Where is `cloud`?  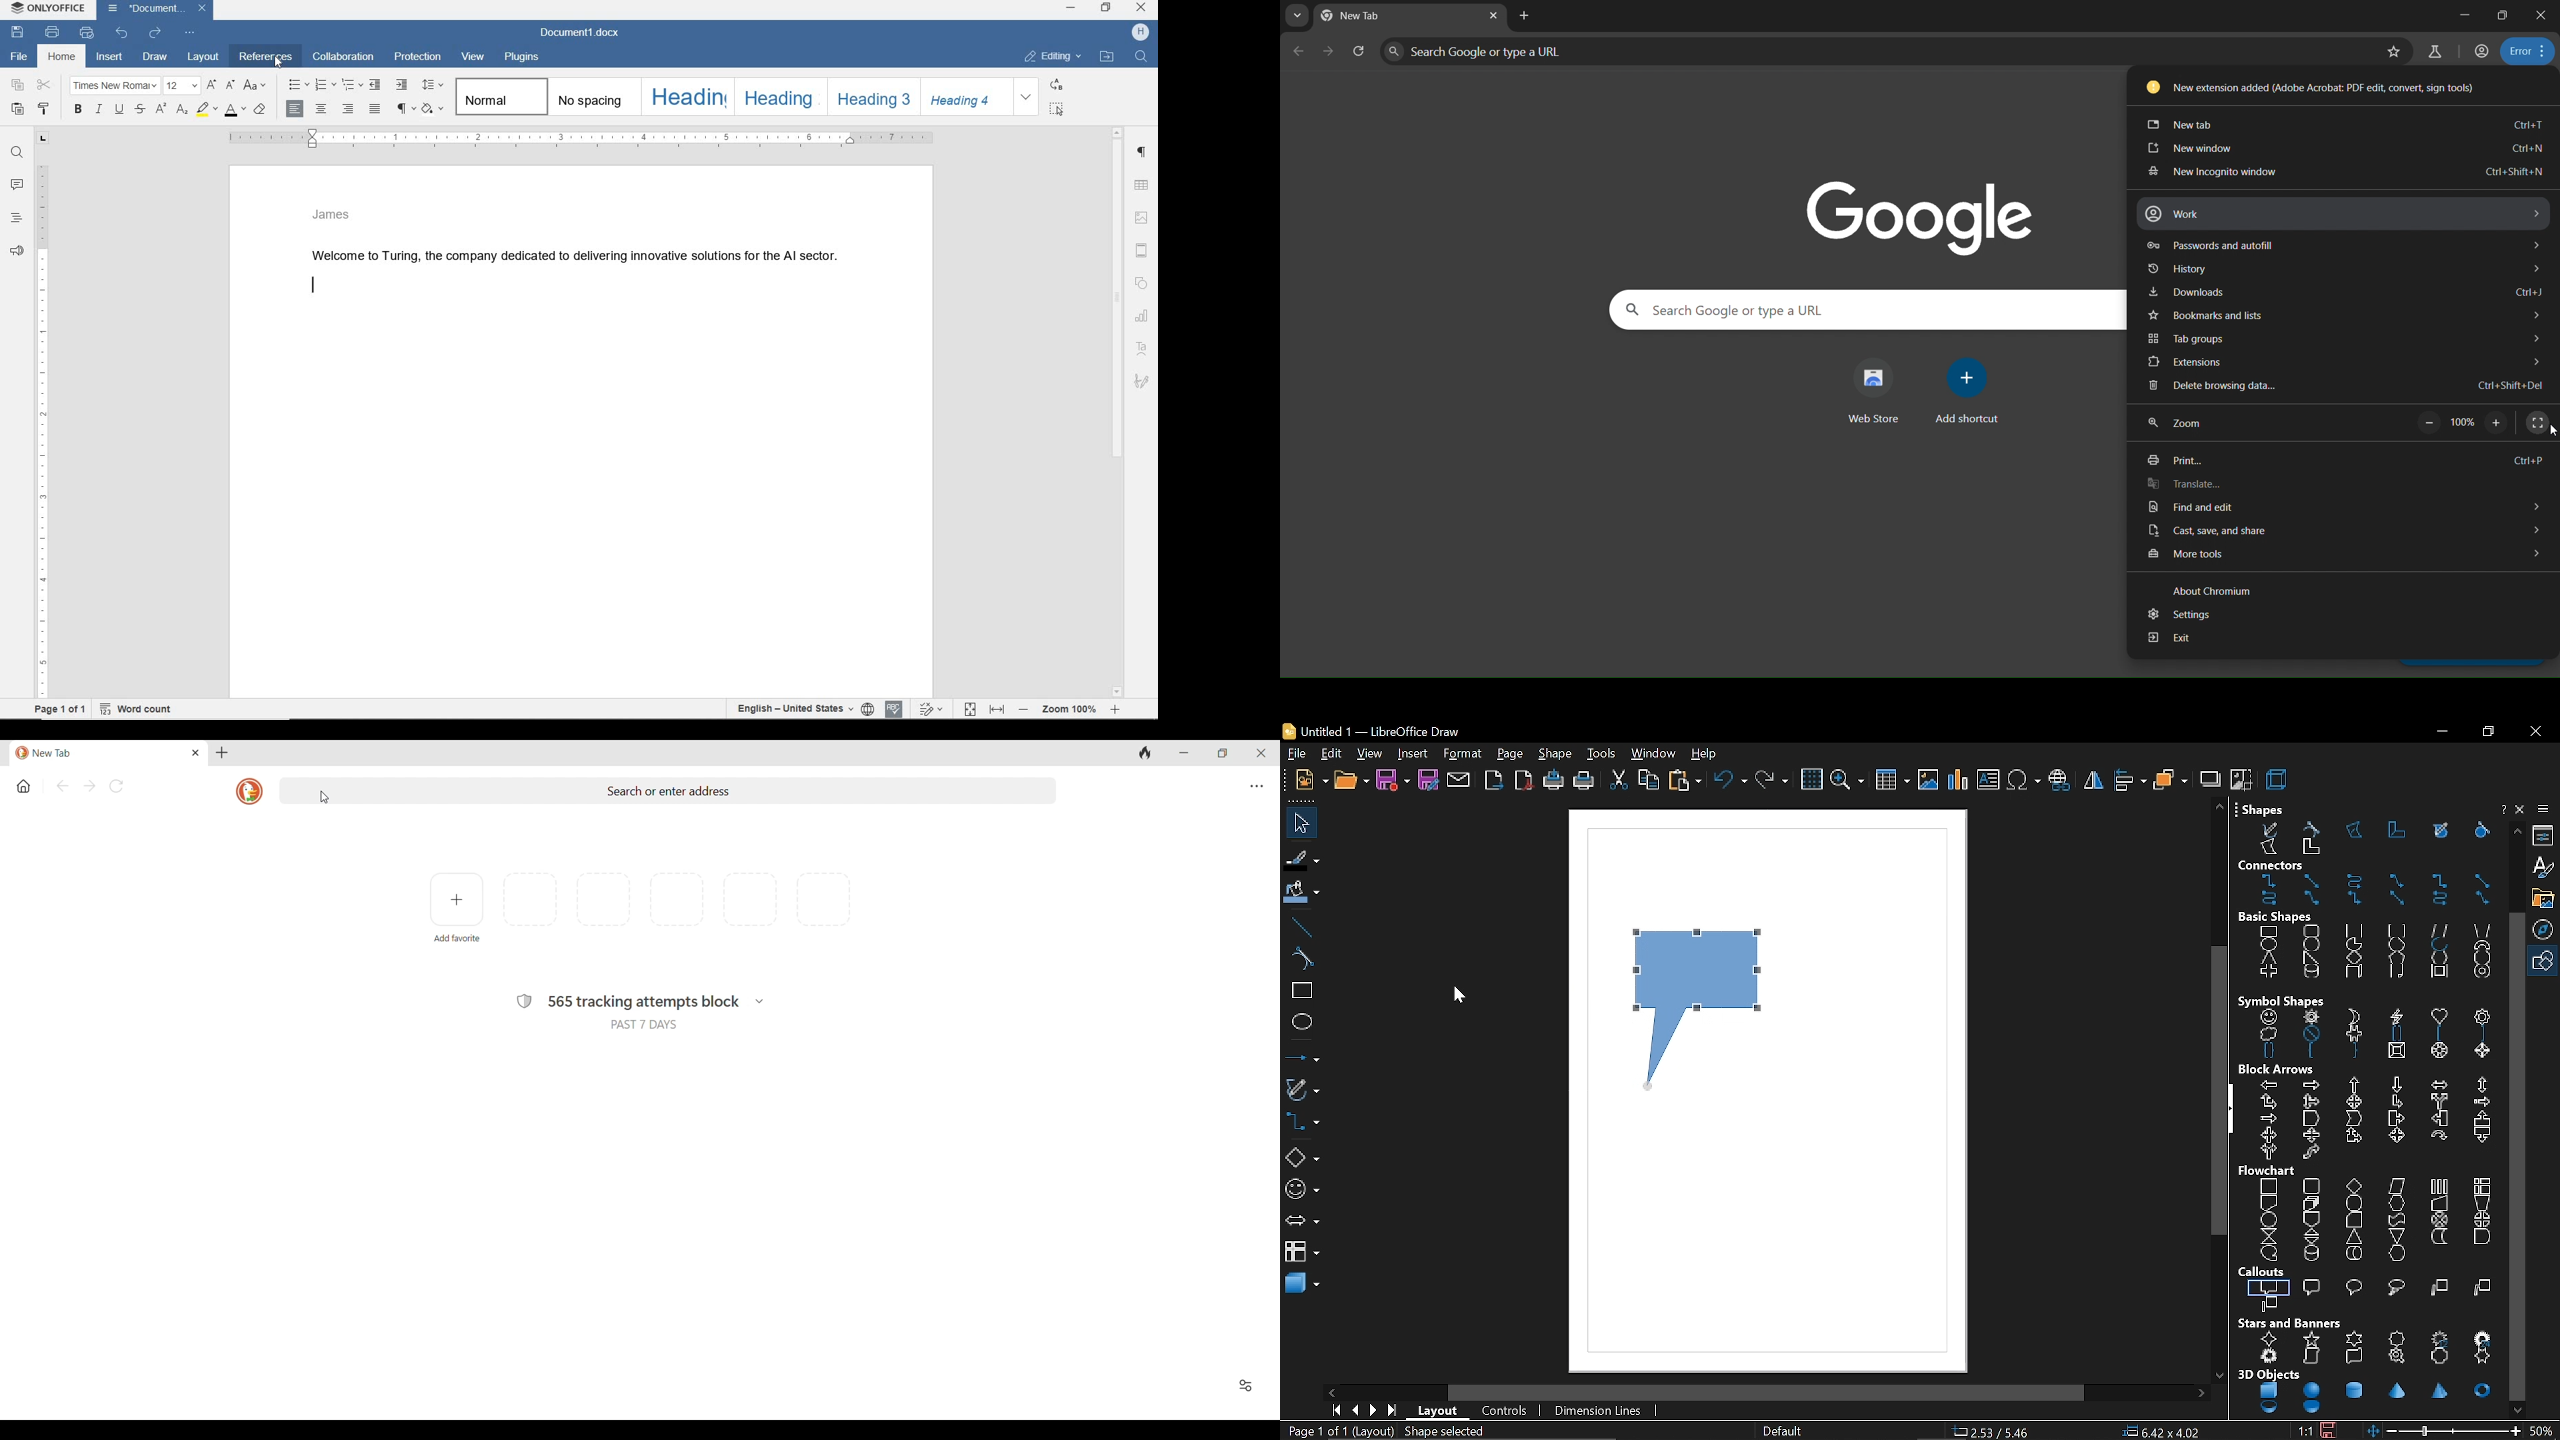
cloud is located at coordinates (2394, 1288).